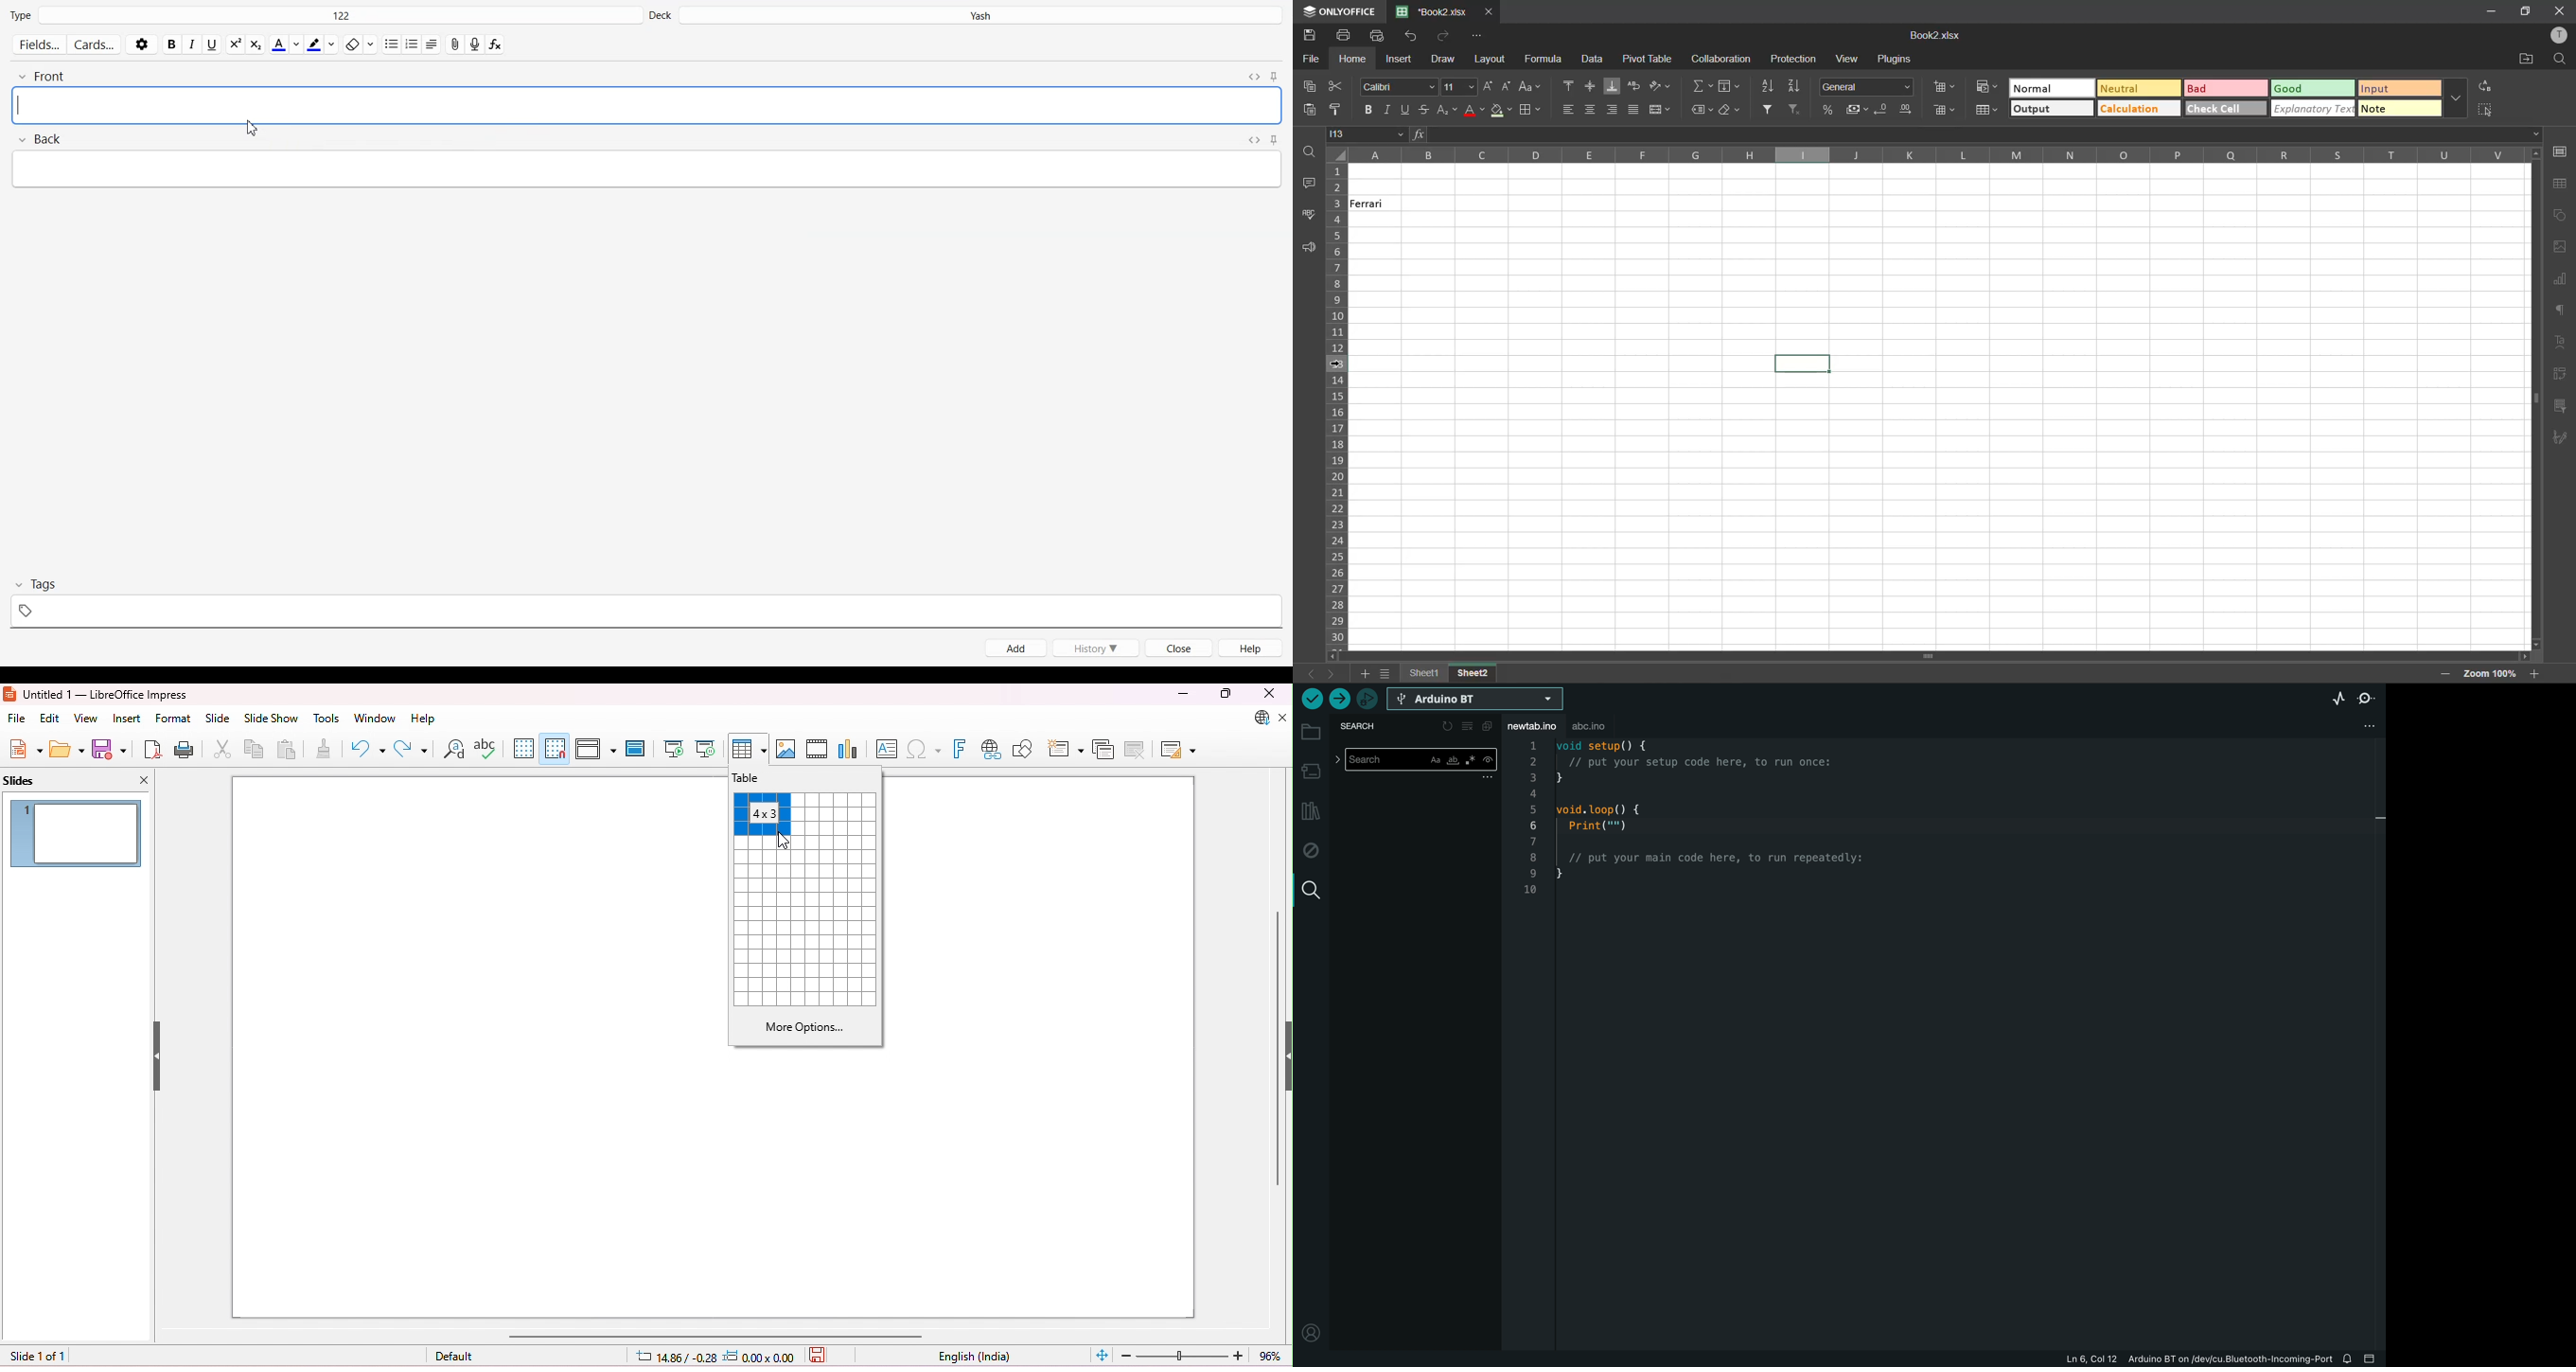 The image size is (2576, 1372). Describe the element at coordinates (1589, 85) in the screenshot. I see `align middle` at that location.